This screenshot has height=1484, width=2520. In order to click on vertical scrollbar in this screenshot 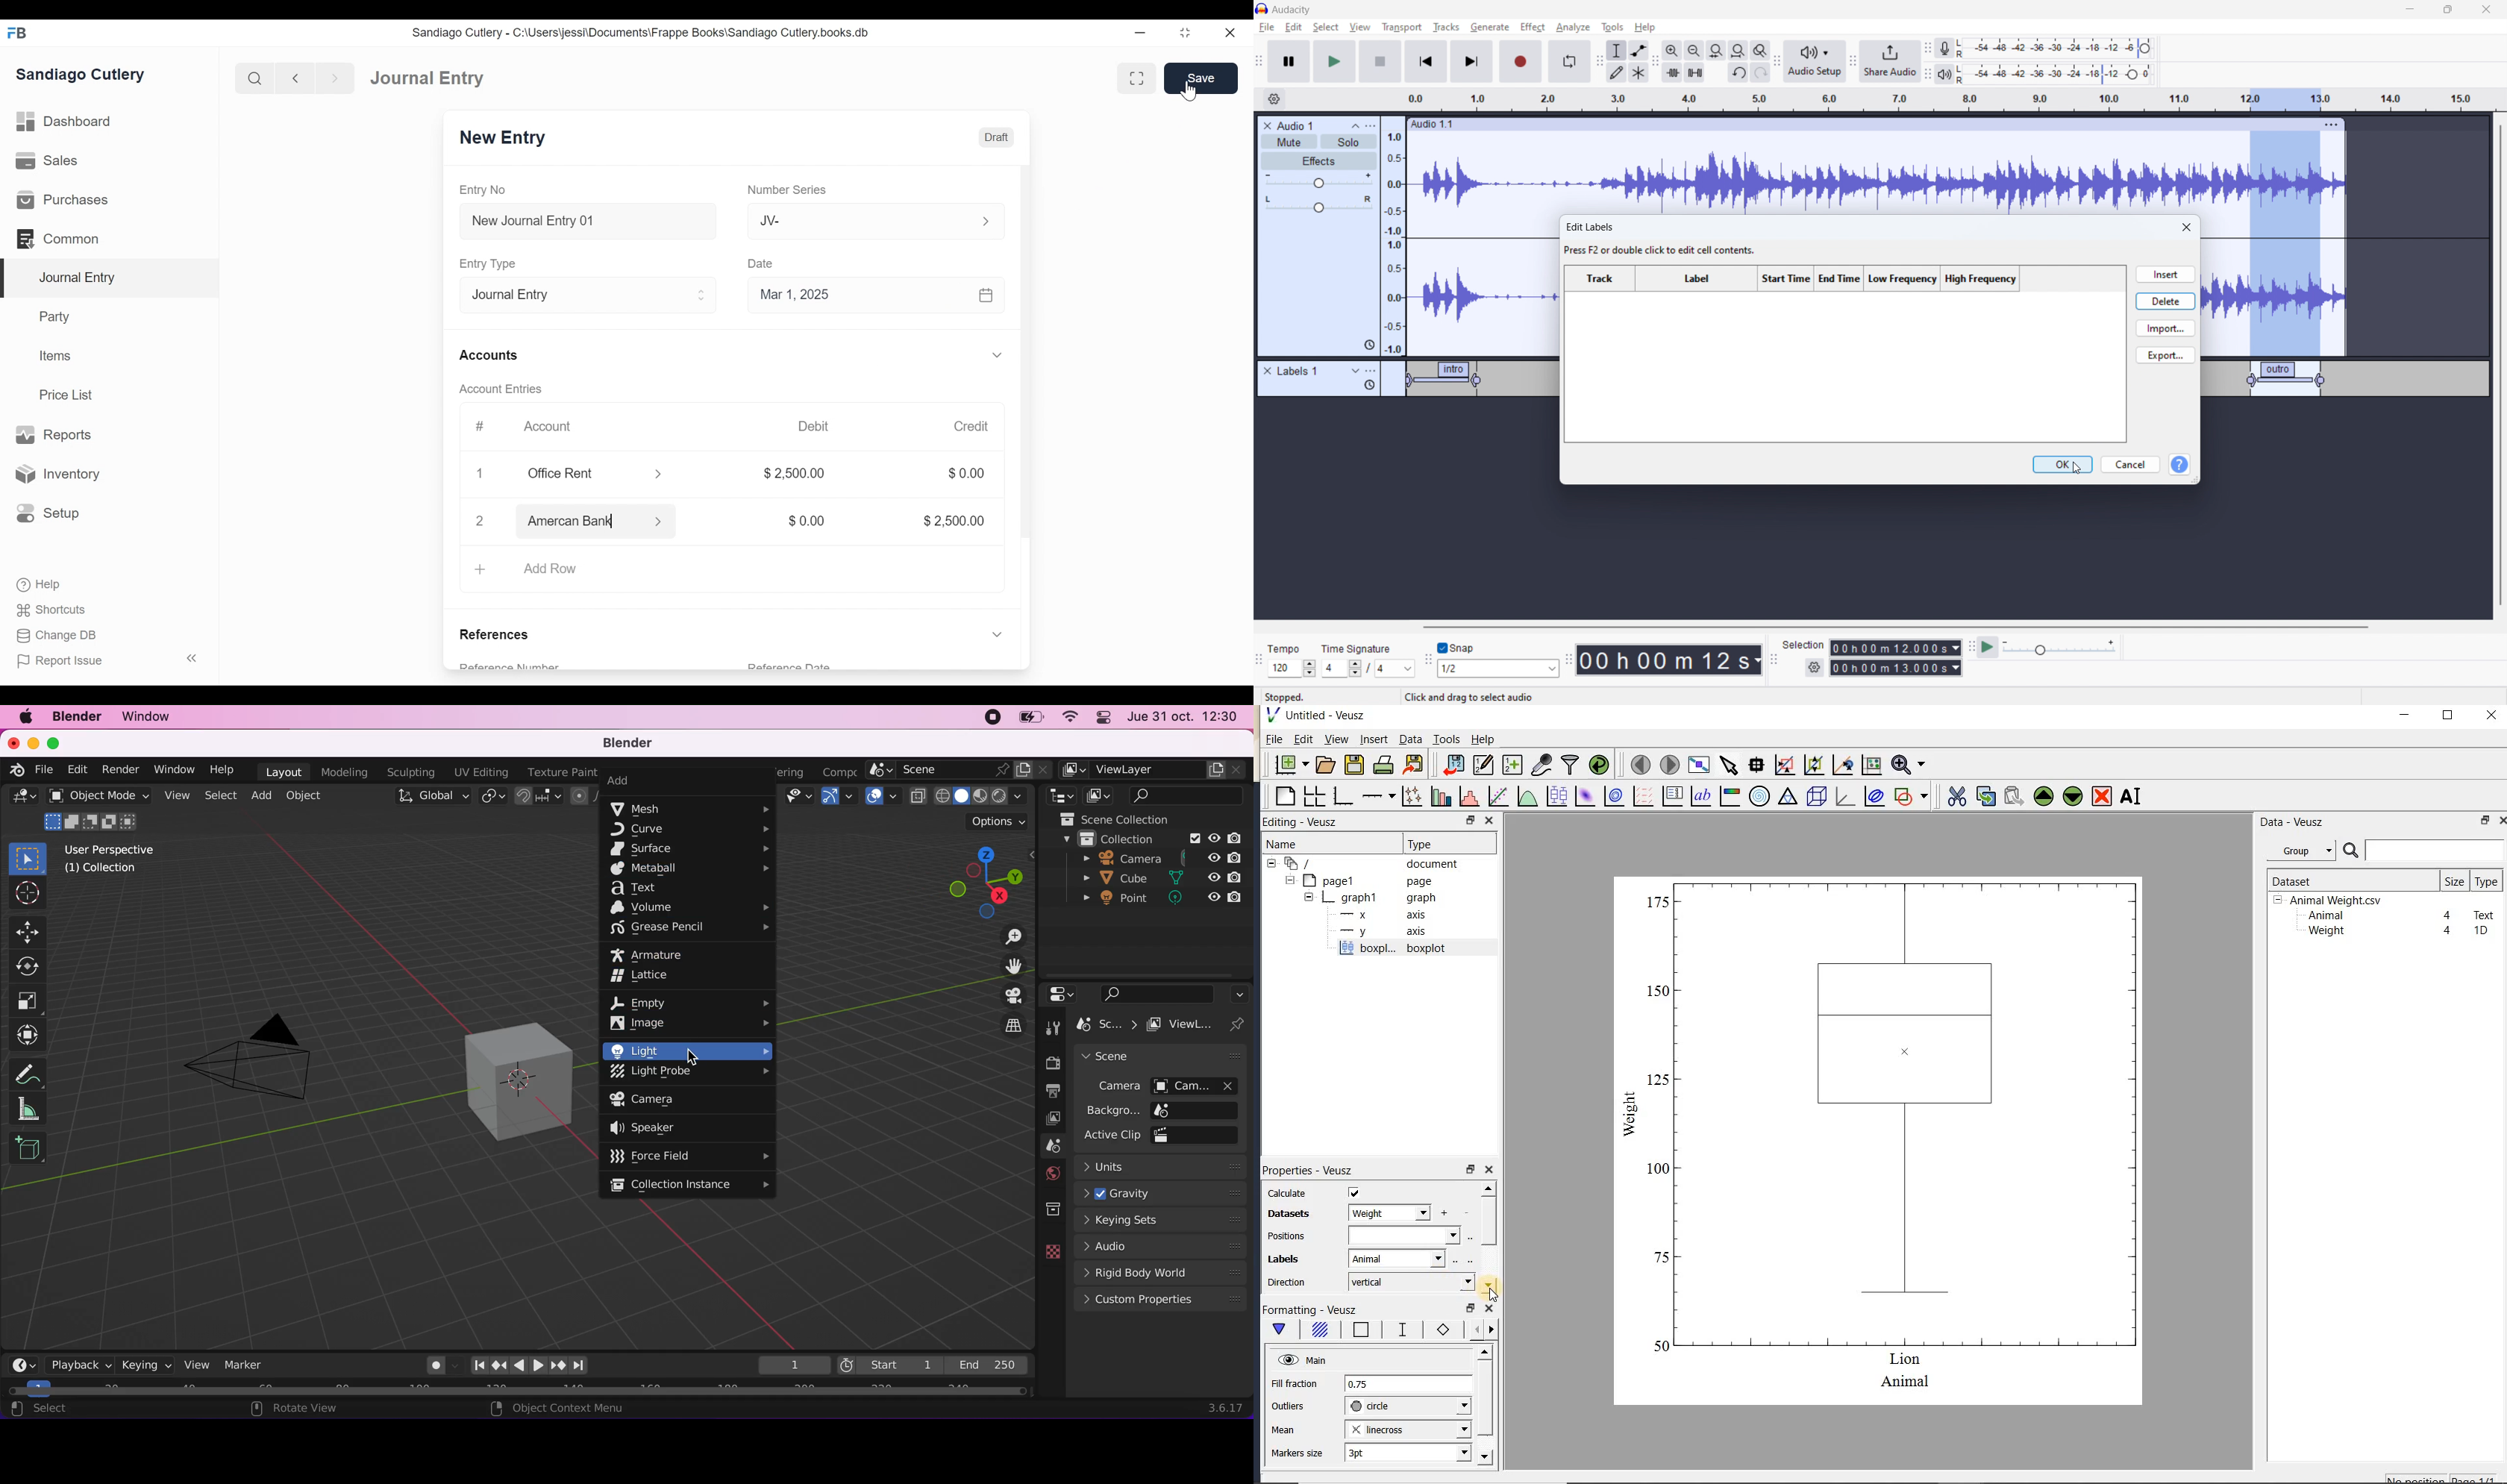, I will do `click(2499, 367)`.